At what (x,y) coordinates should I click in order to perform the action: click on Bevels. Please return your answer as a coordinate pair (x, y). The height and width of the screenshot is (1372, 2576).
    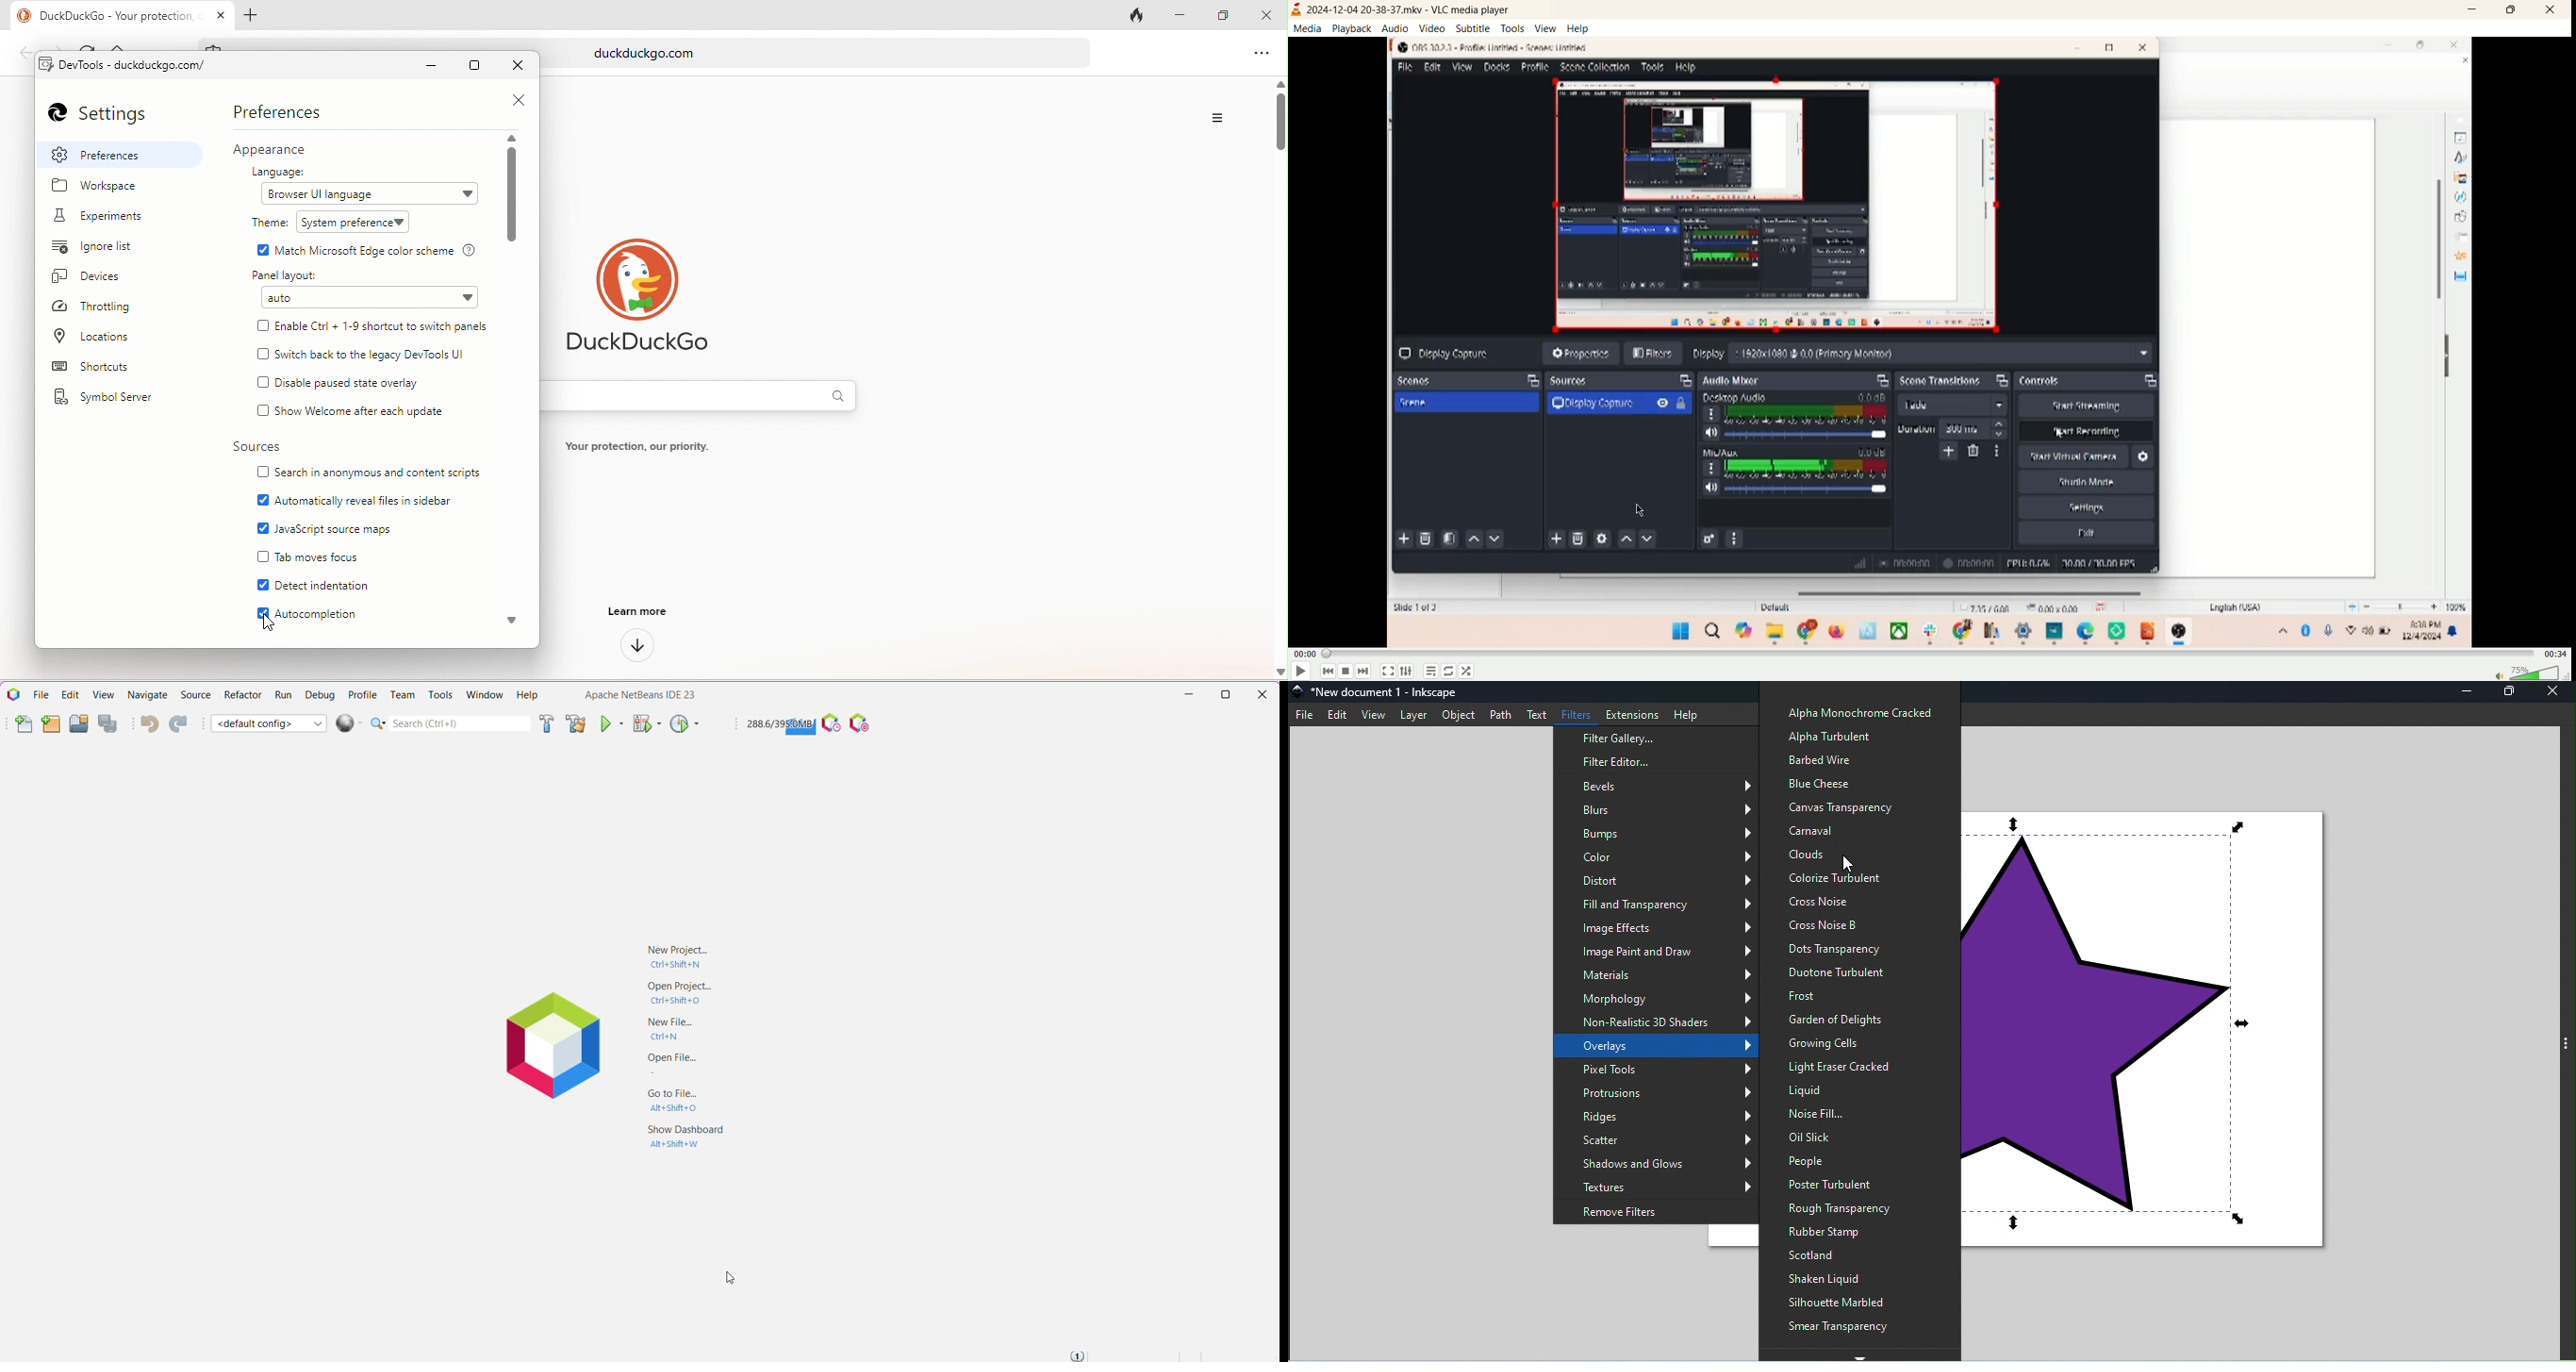
    Looking at the image, I should click on (1661, 787).